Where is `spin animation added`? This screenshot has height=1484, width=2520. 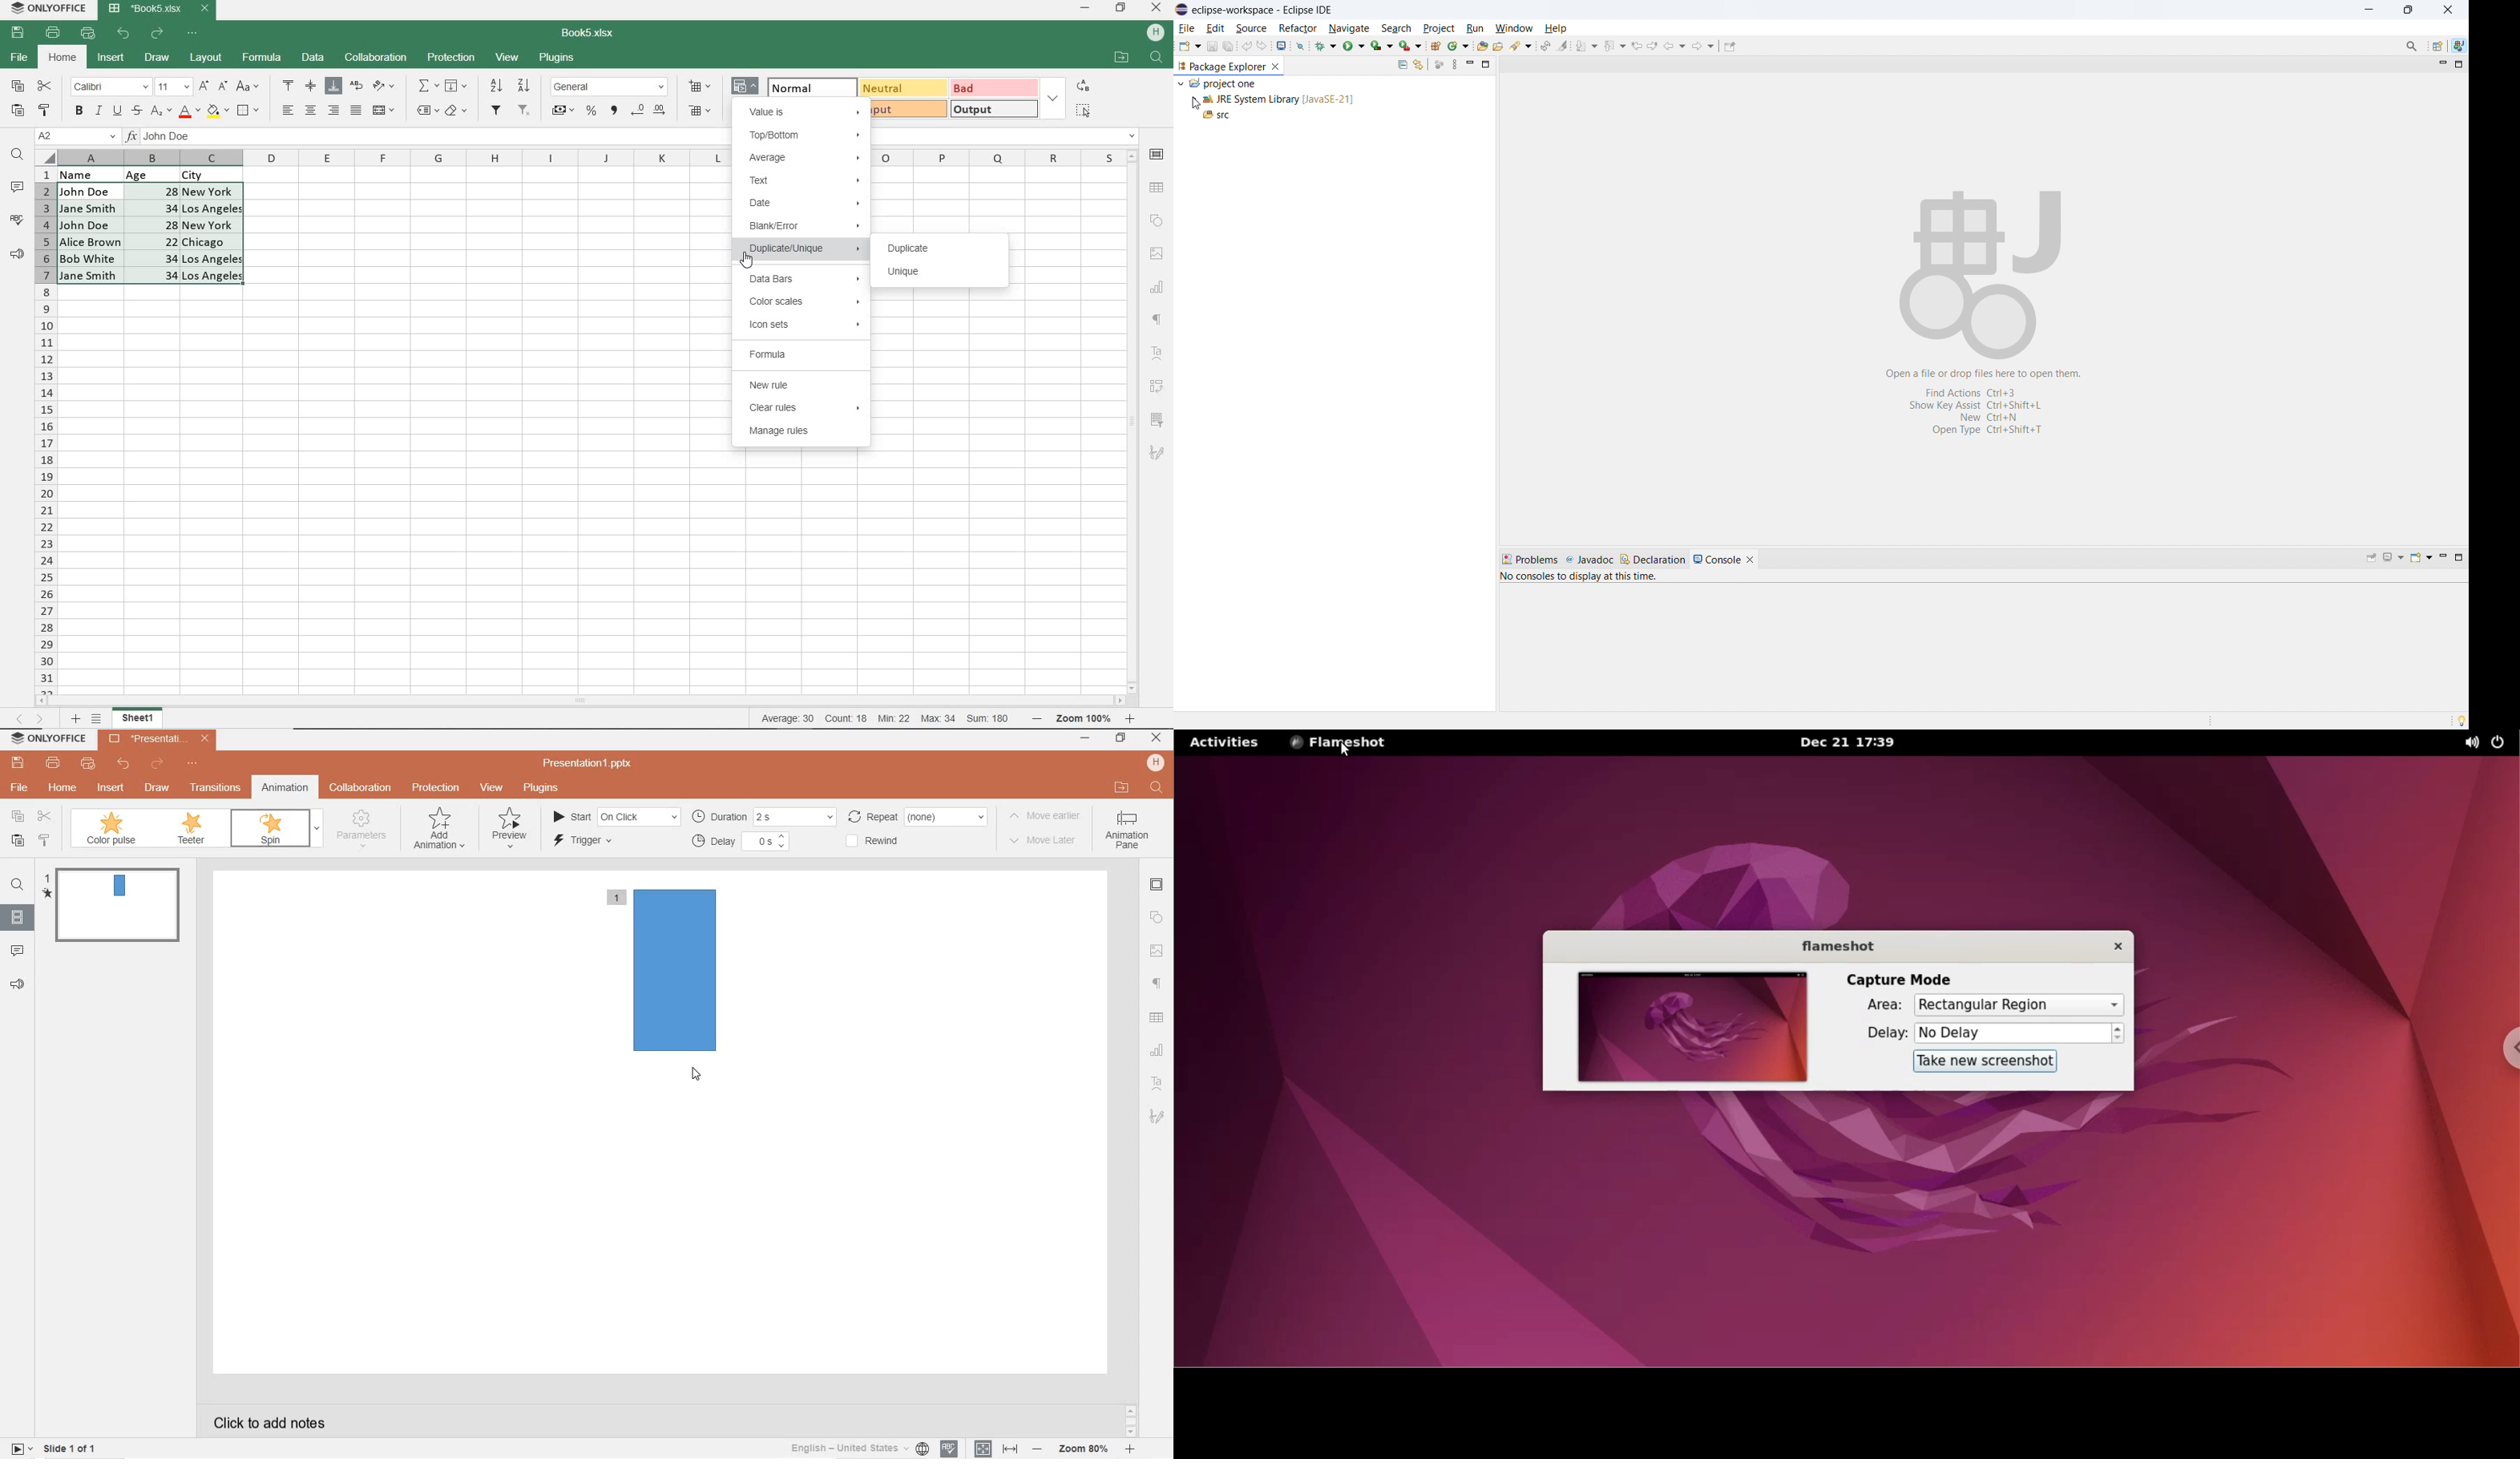
spin animation added is located at coordinates (666, 968).